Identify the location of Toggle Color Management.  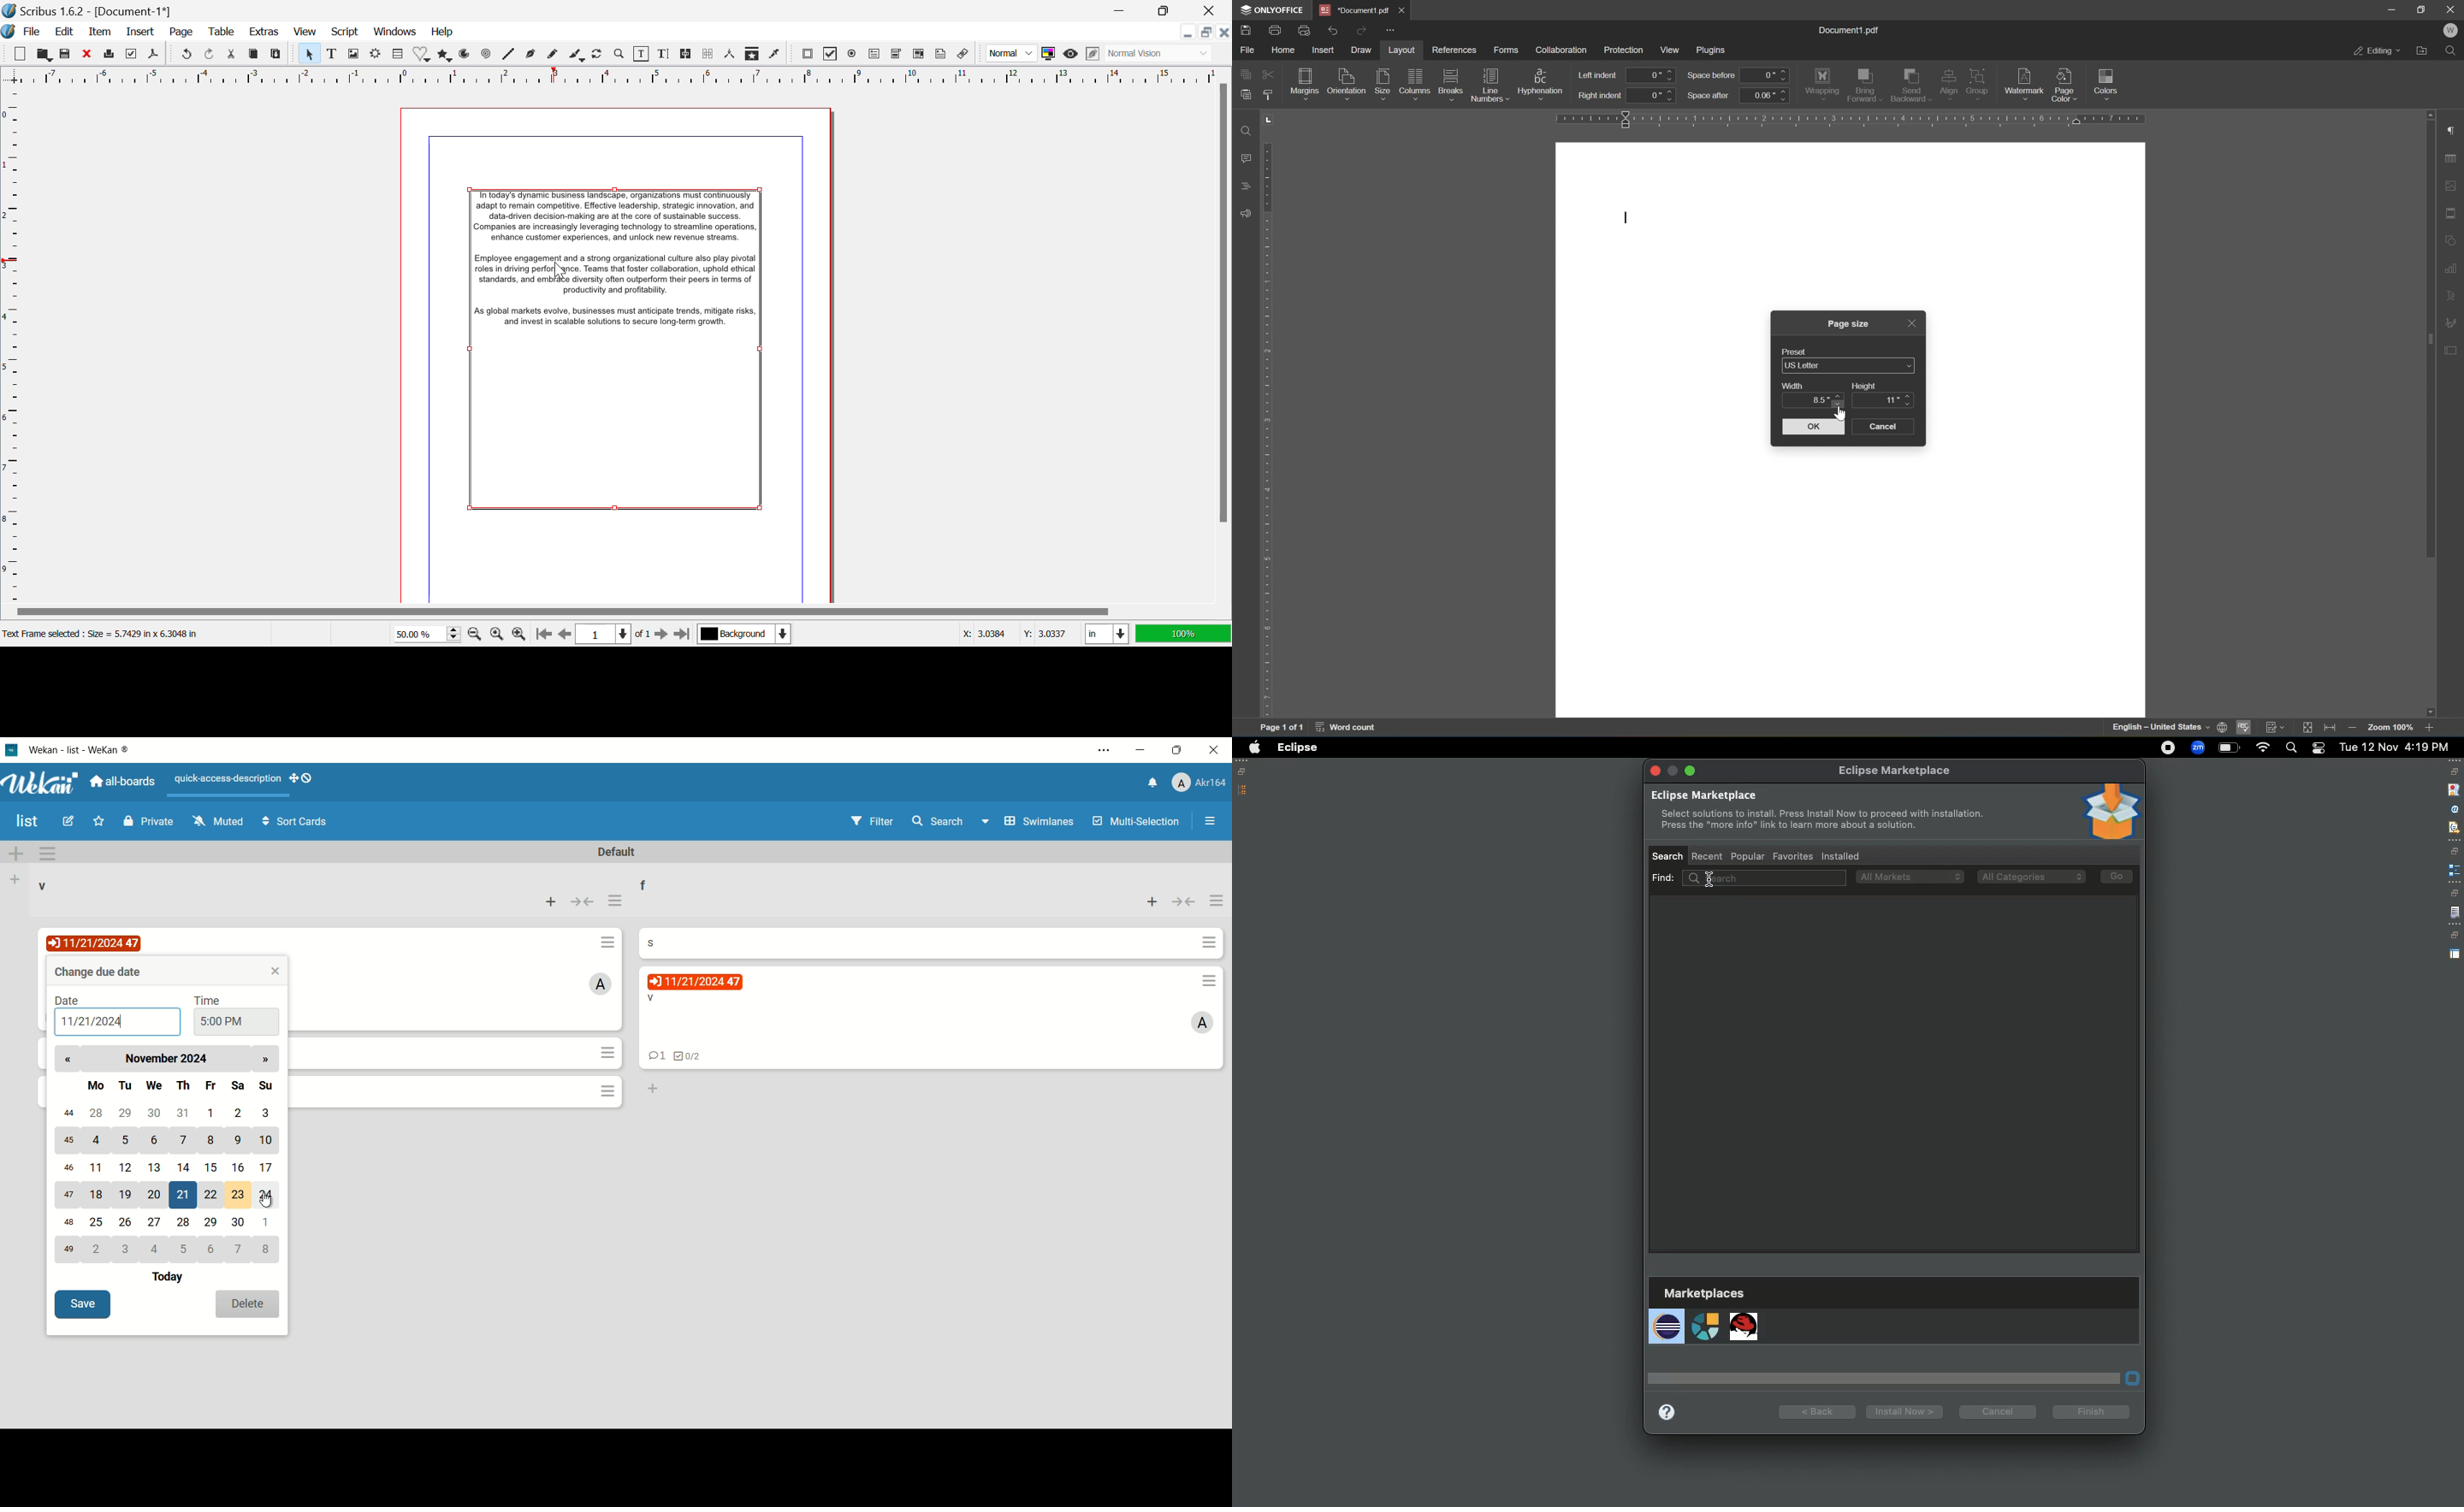
(1050, 53).